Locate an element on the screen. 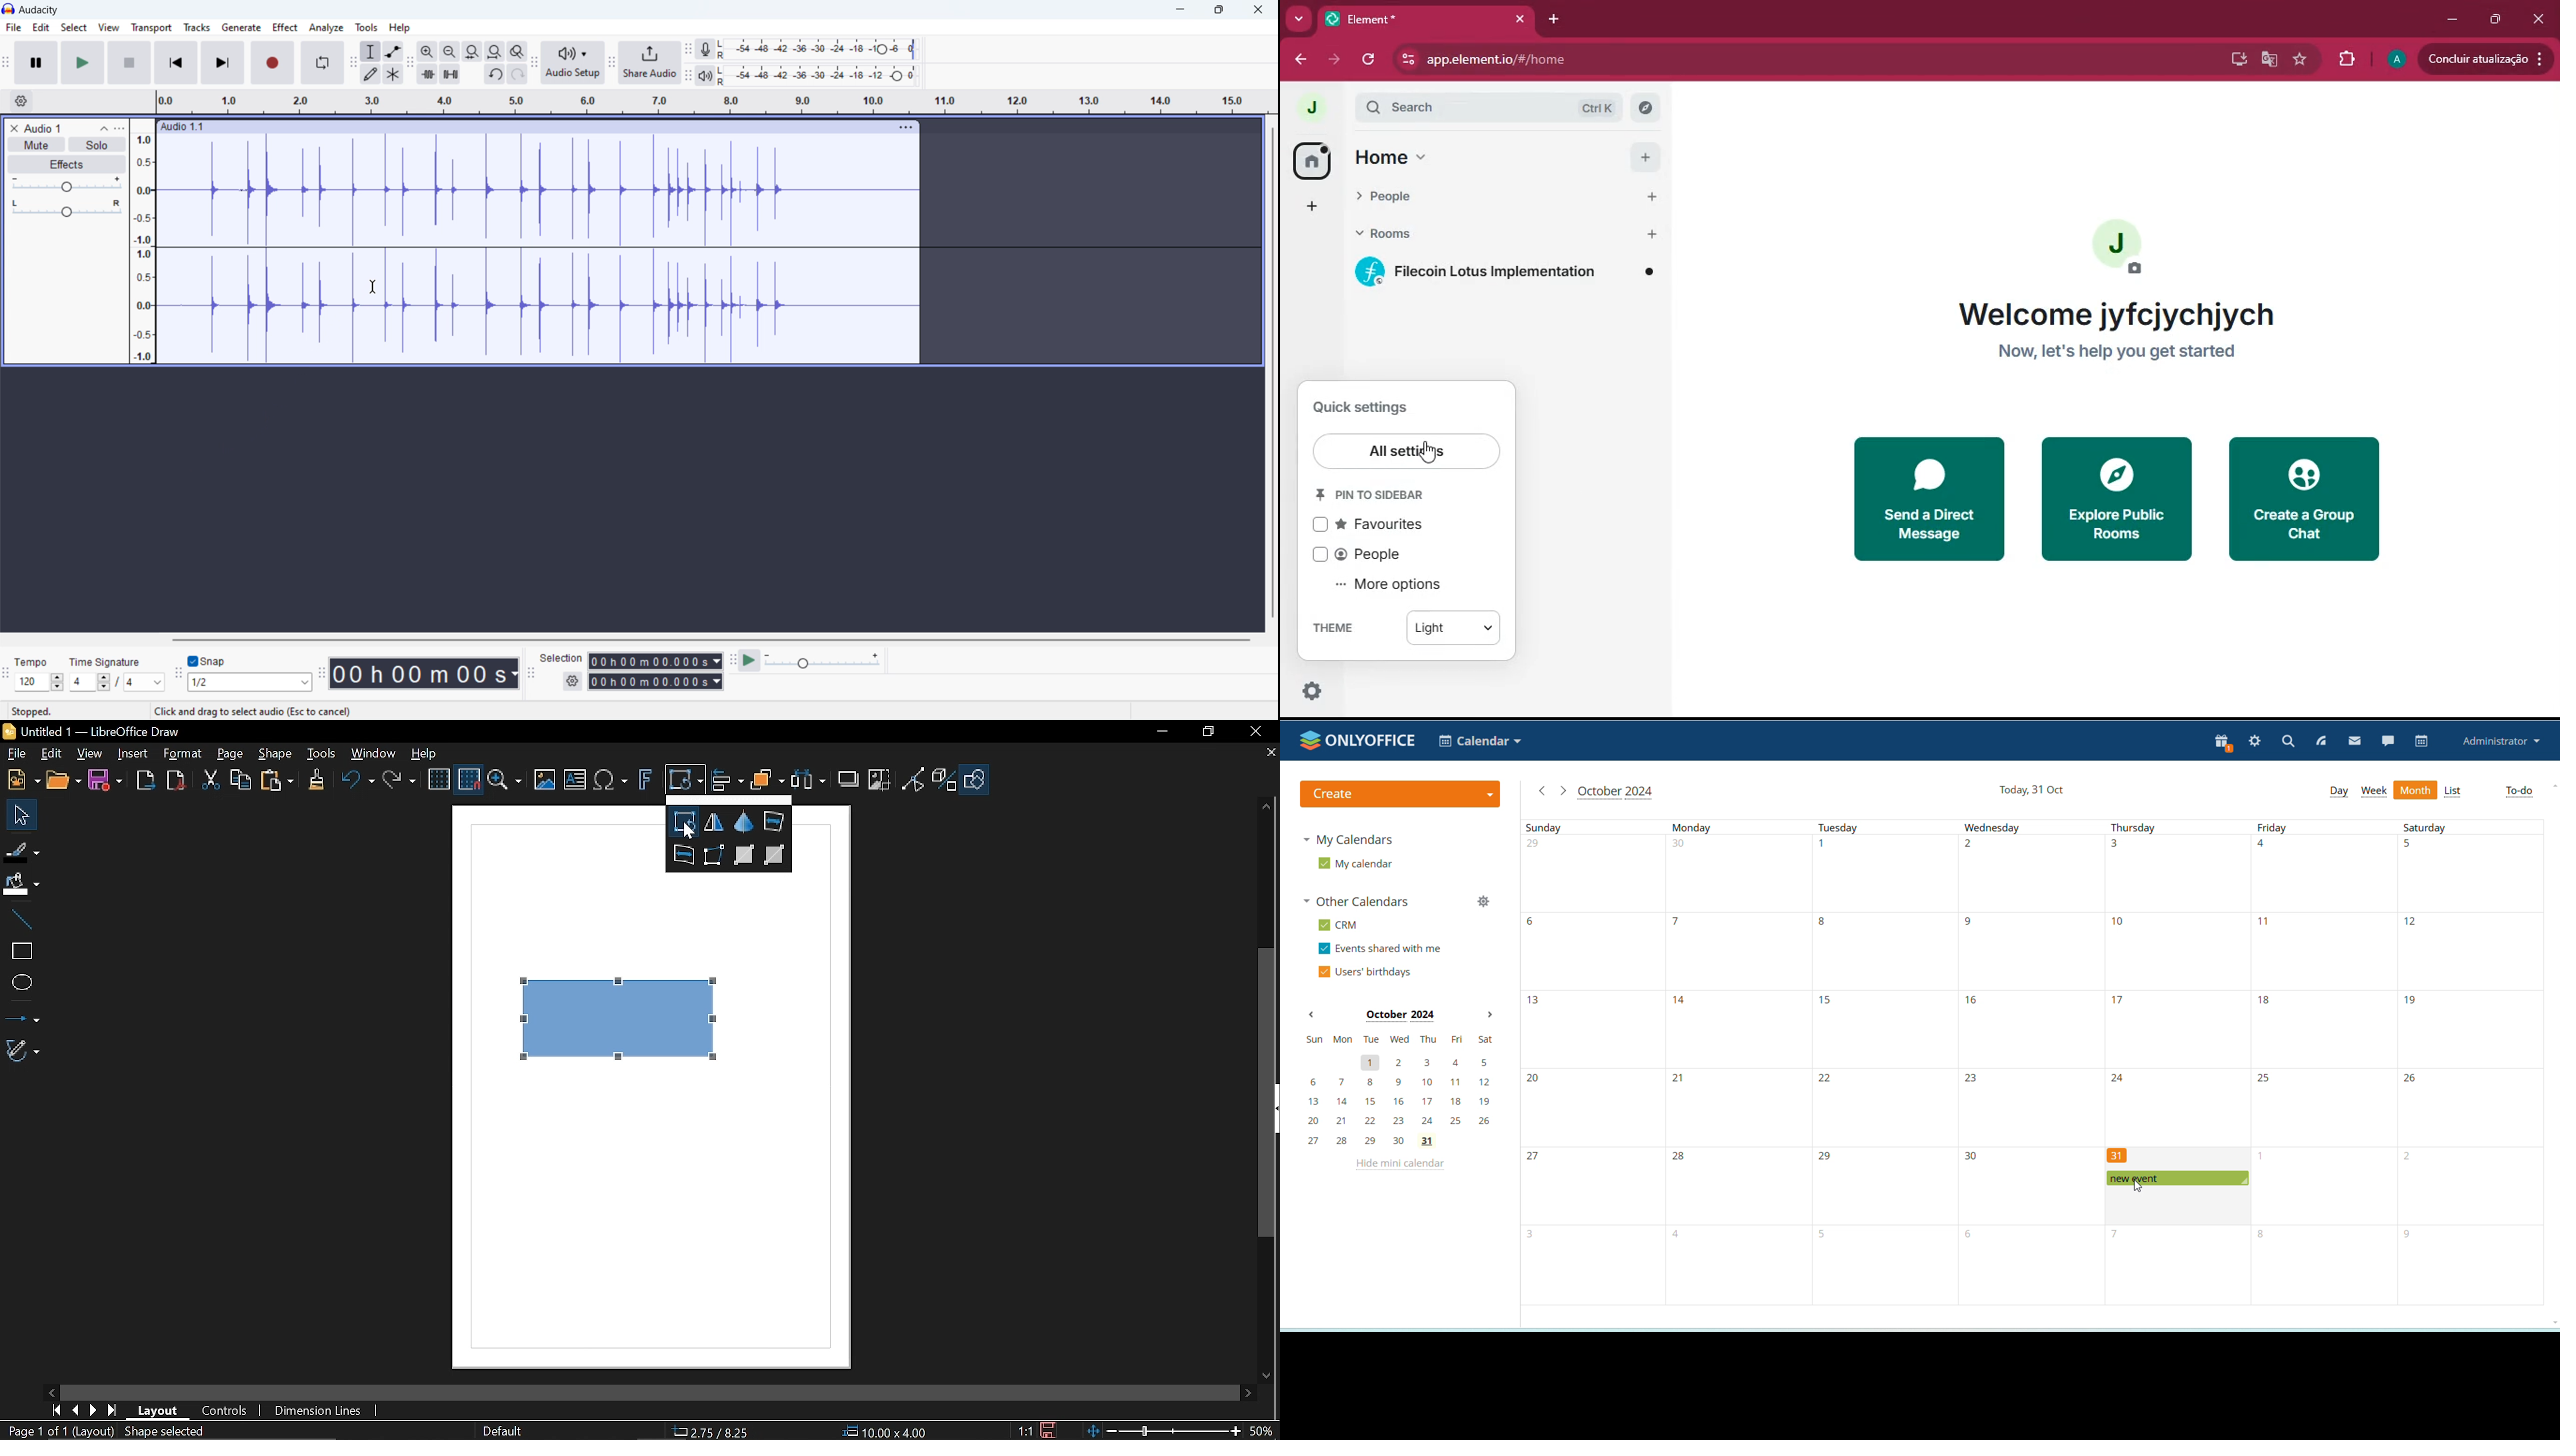  Move right is located at coordinates (1250, 1394).